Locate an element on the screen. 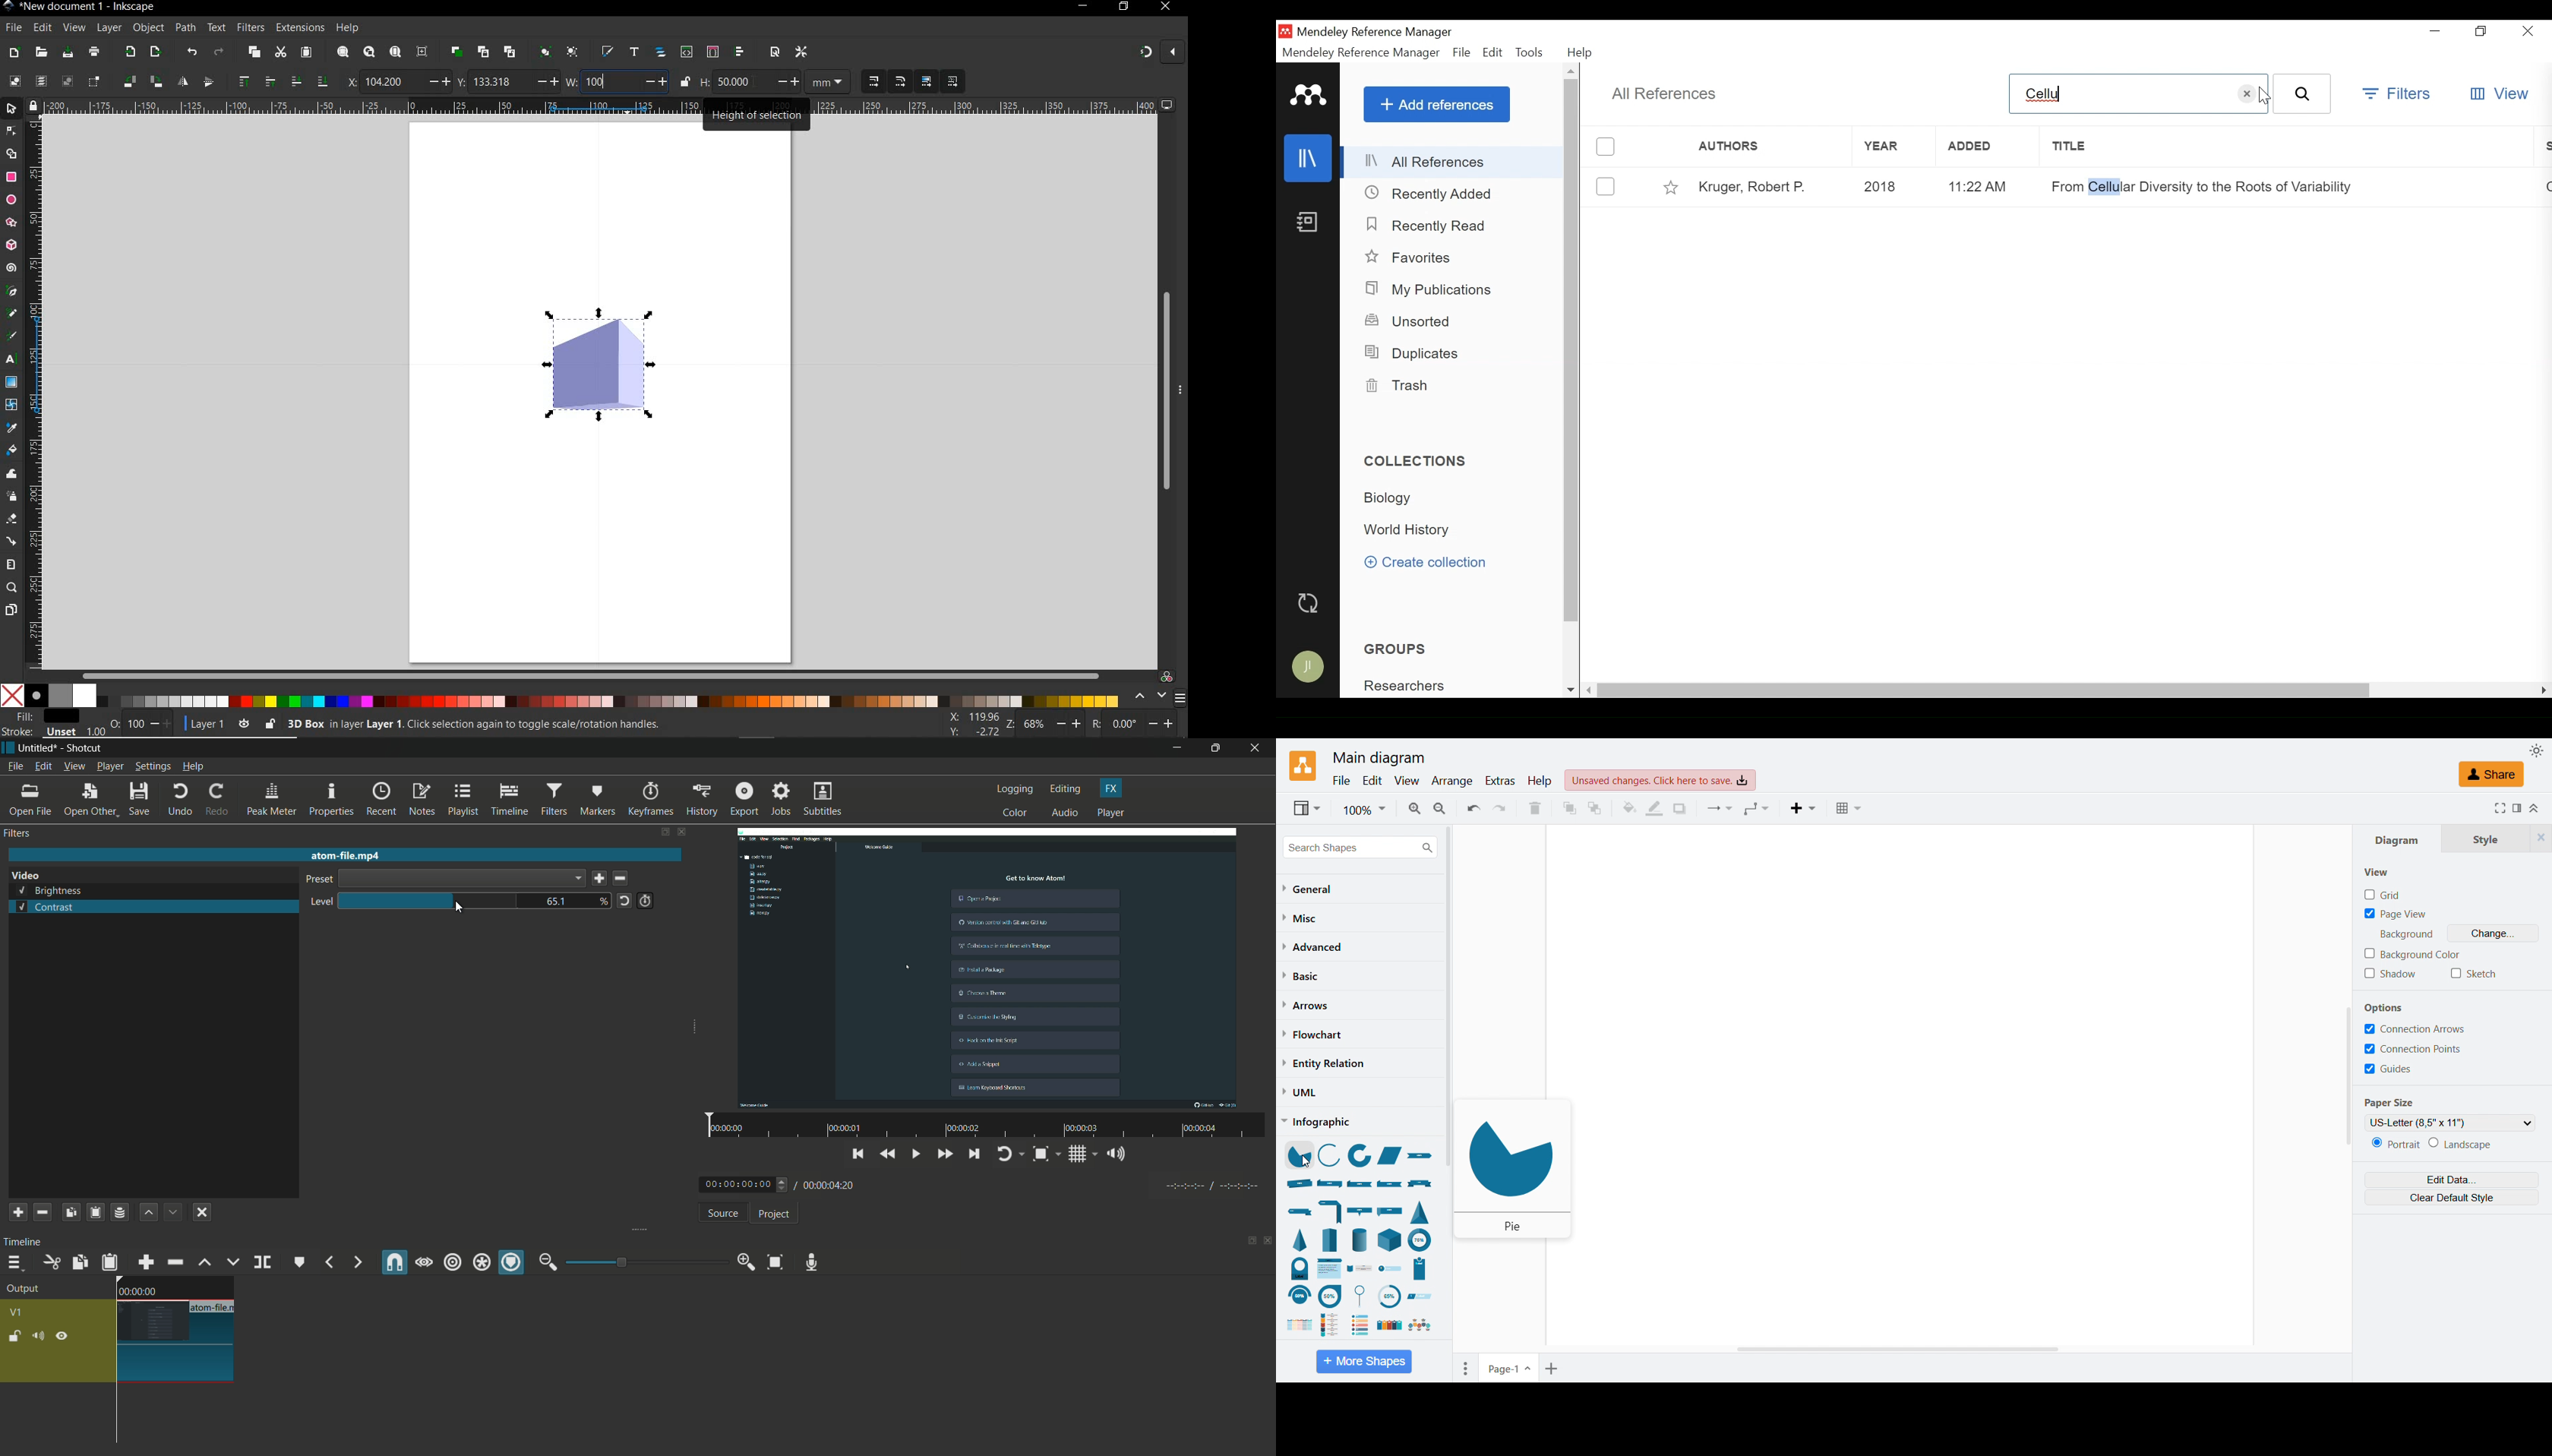 This screenshot has height=1456, width=2576. Diagram  is located at coordinates (2399, 840).